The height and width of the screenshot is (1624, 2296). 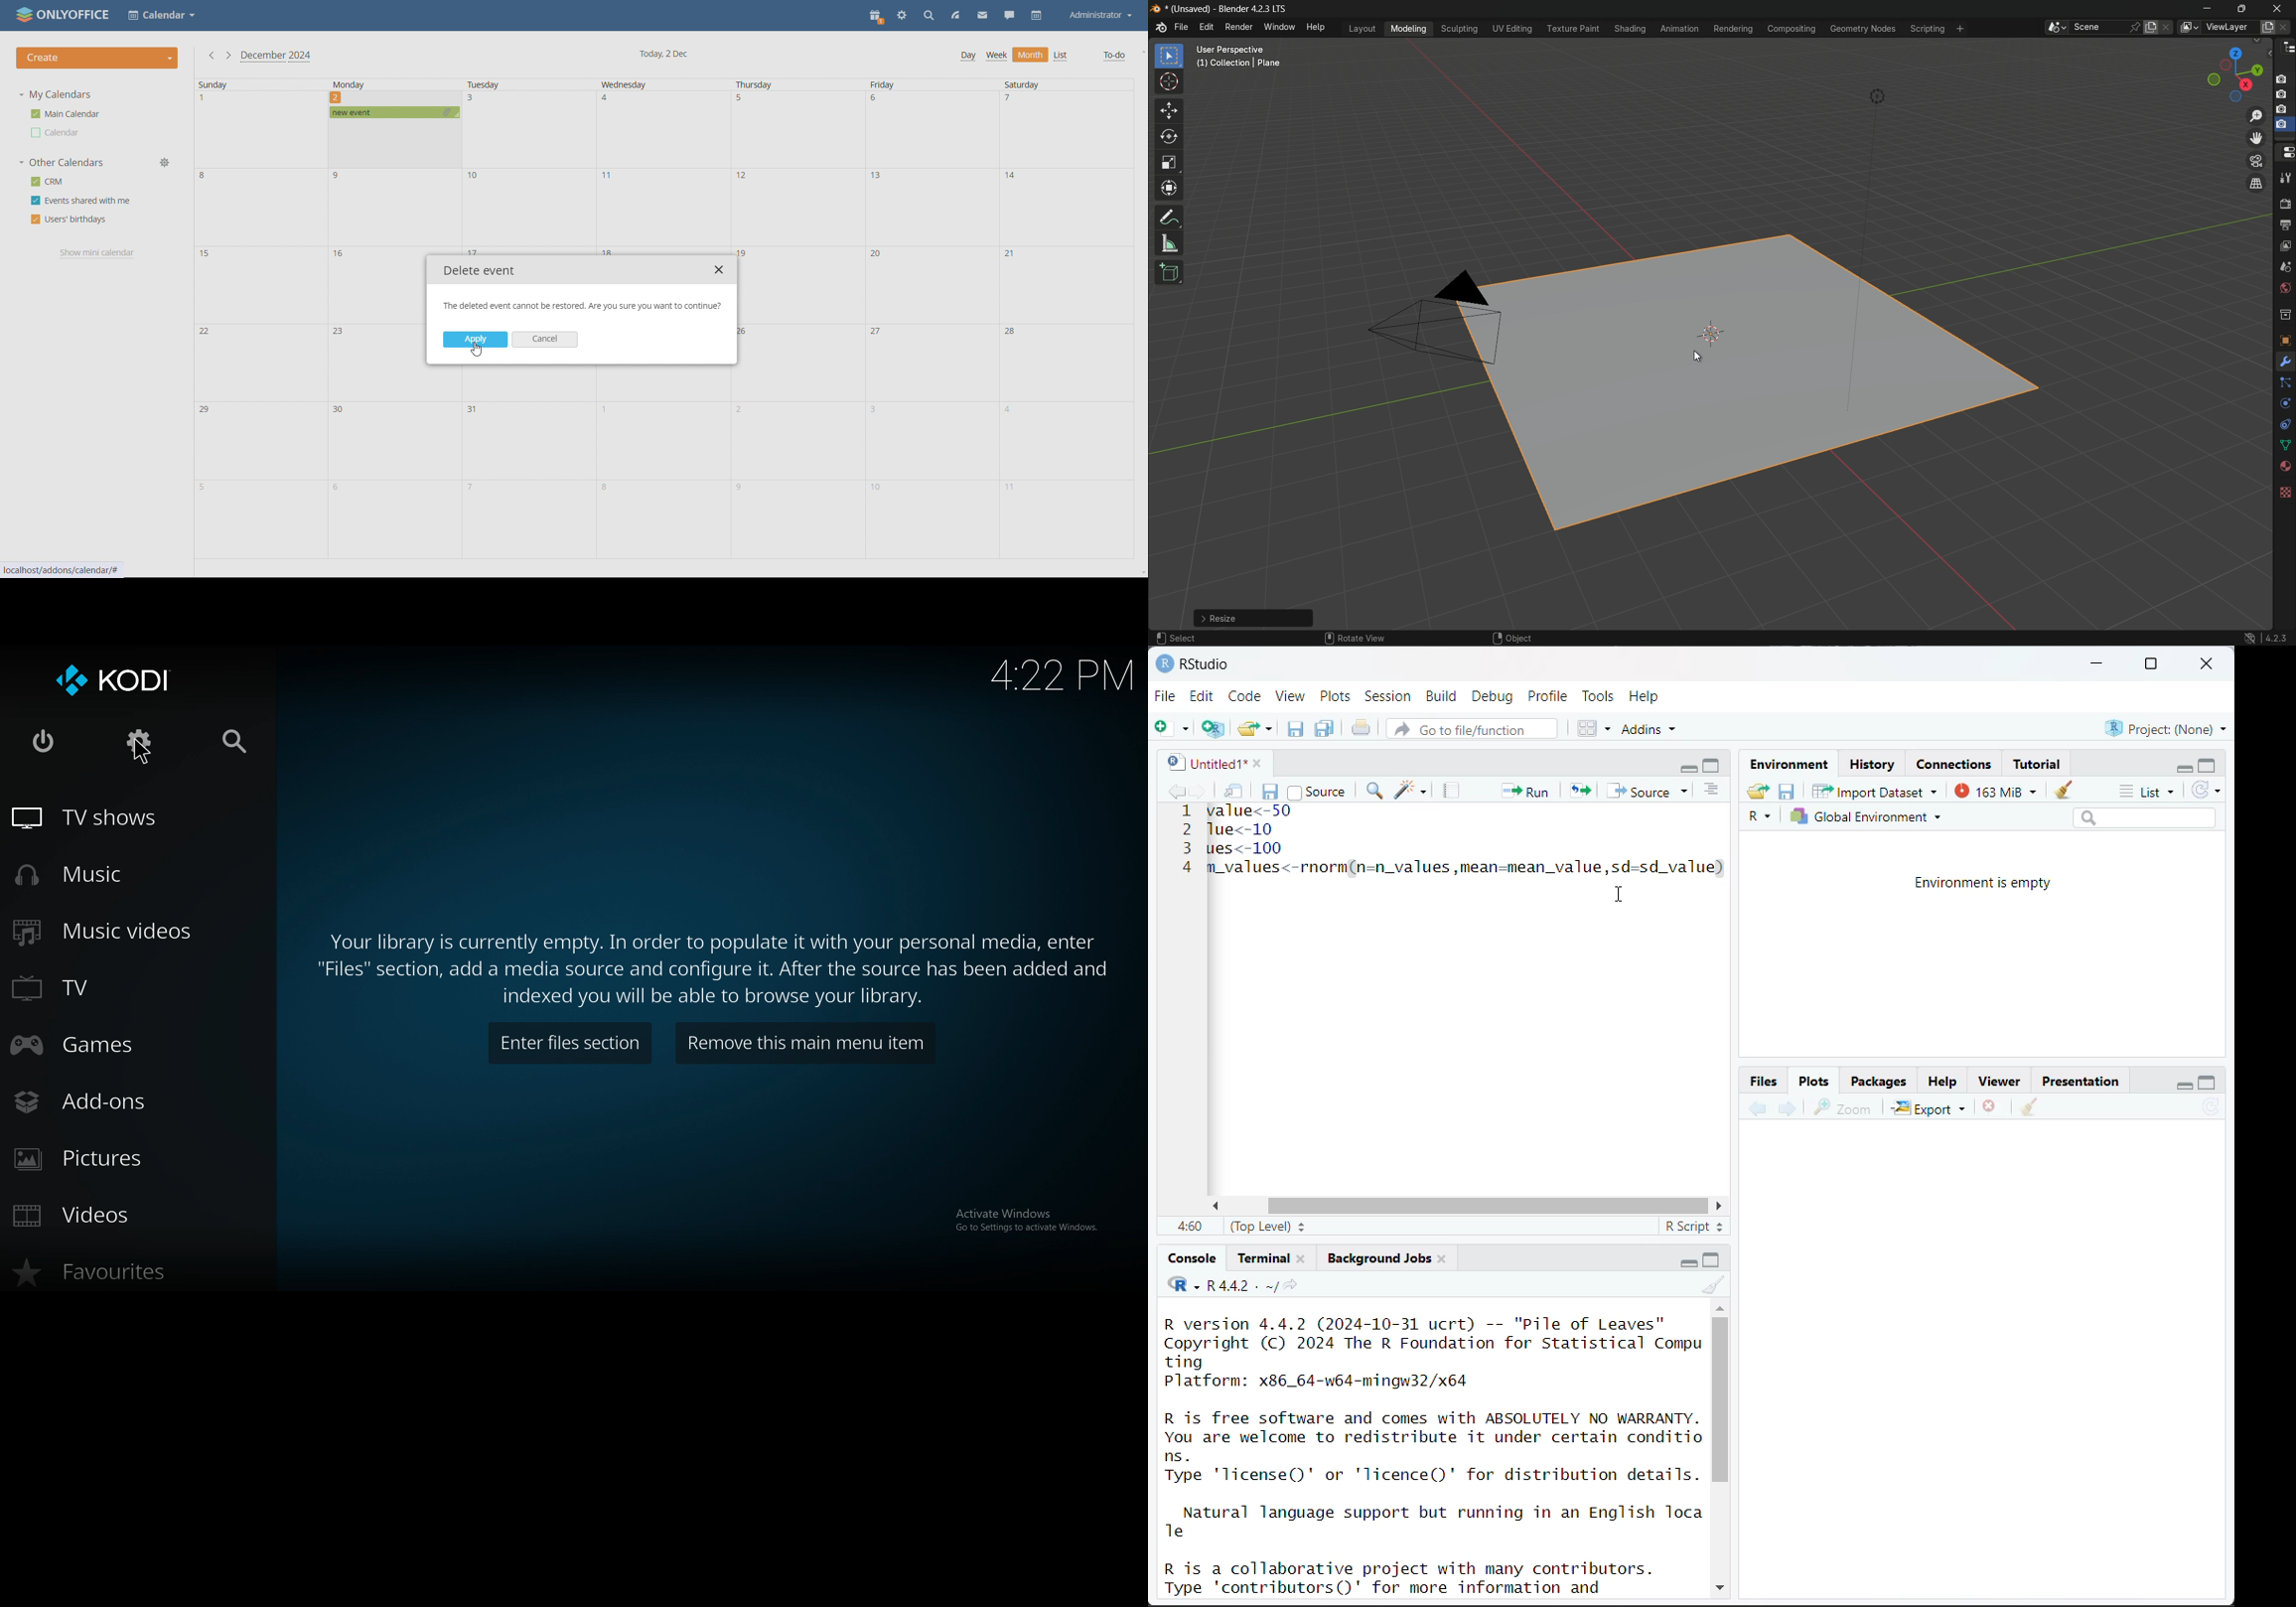 What do you see at coordinates (1788, 792) in the screenshot?
I see `save workspace as` at bounding box center [1788, 792].